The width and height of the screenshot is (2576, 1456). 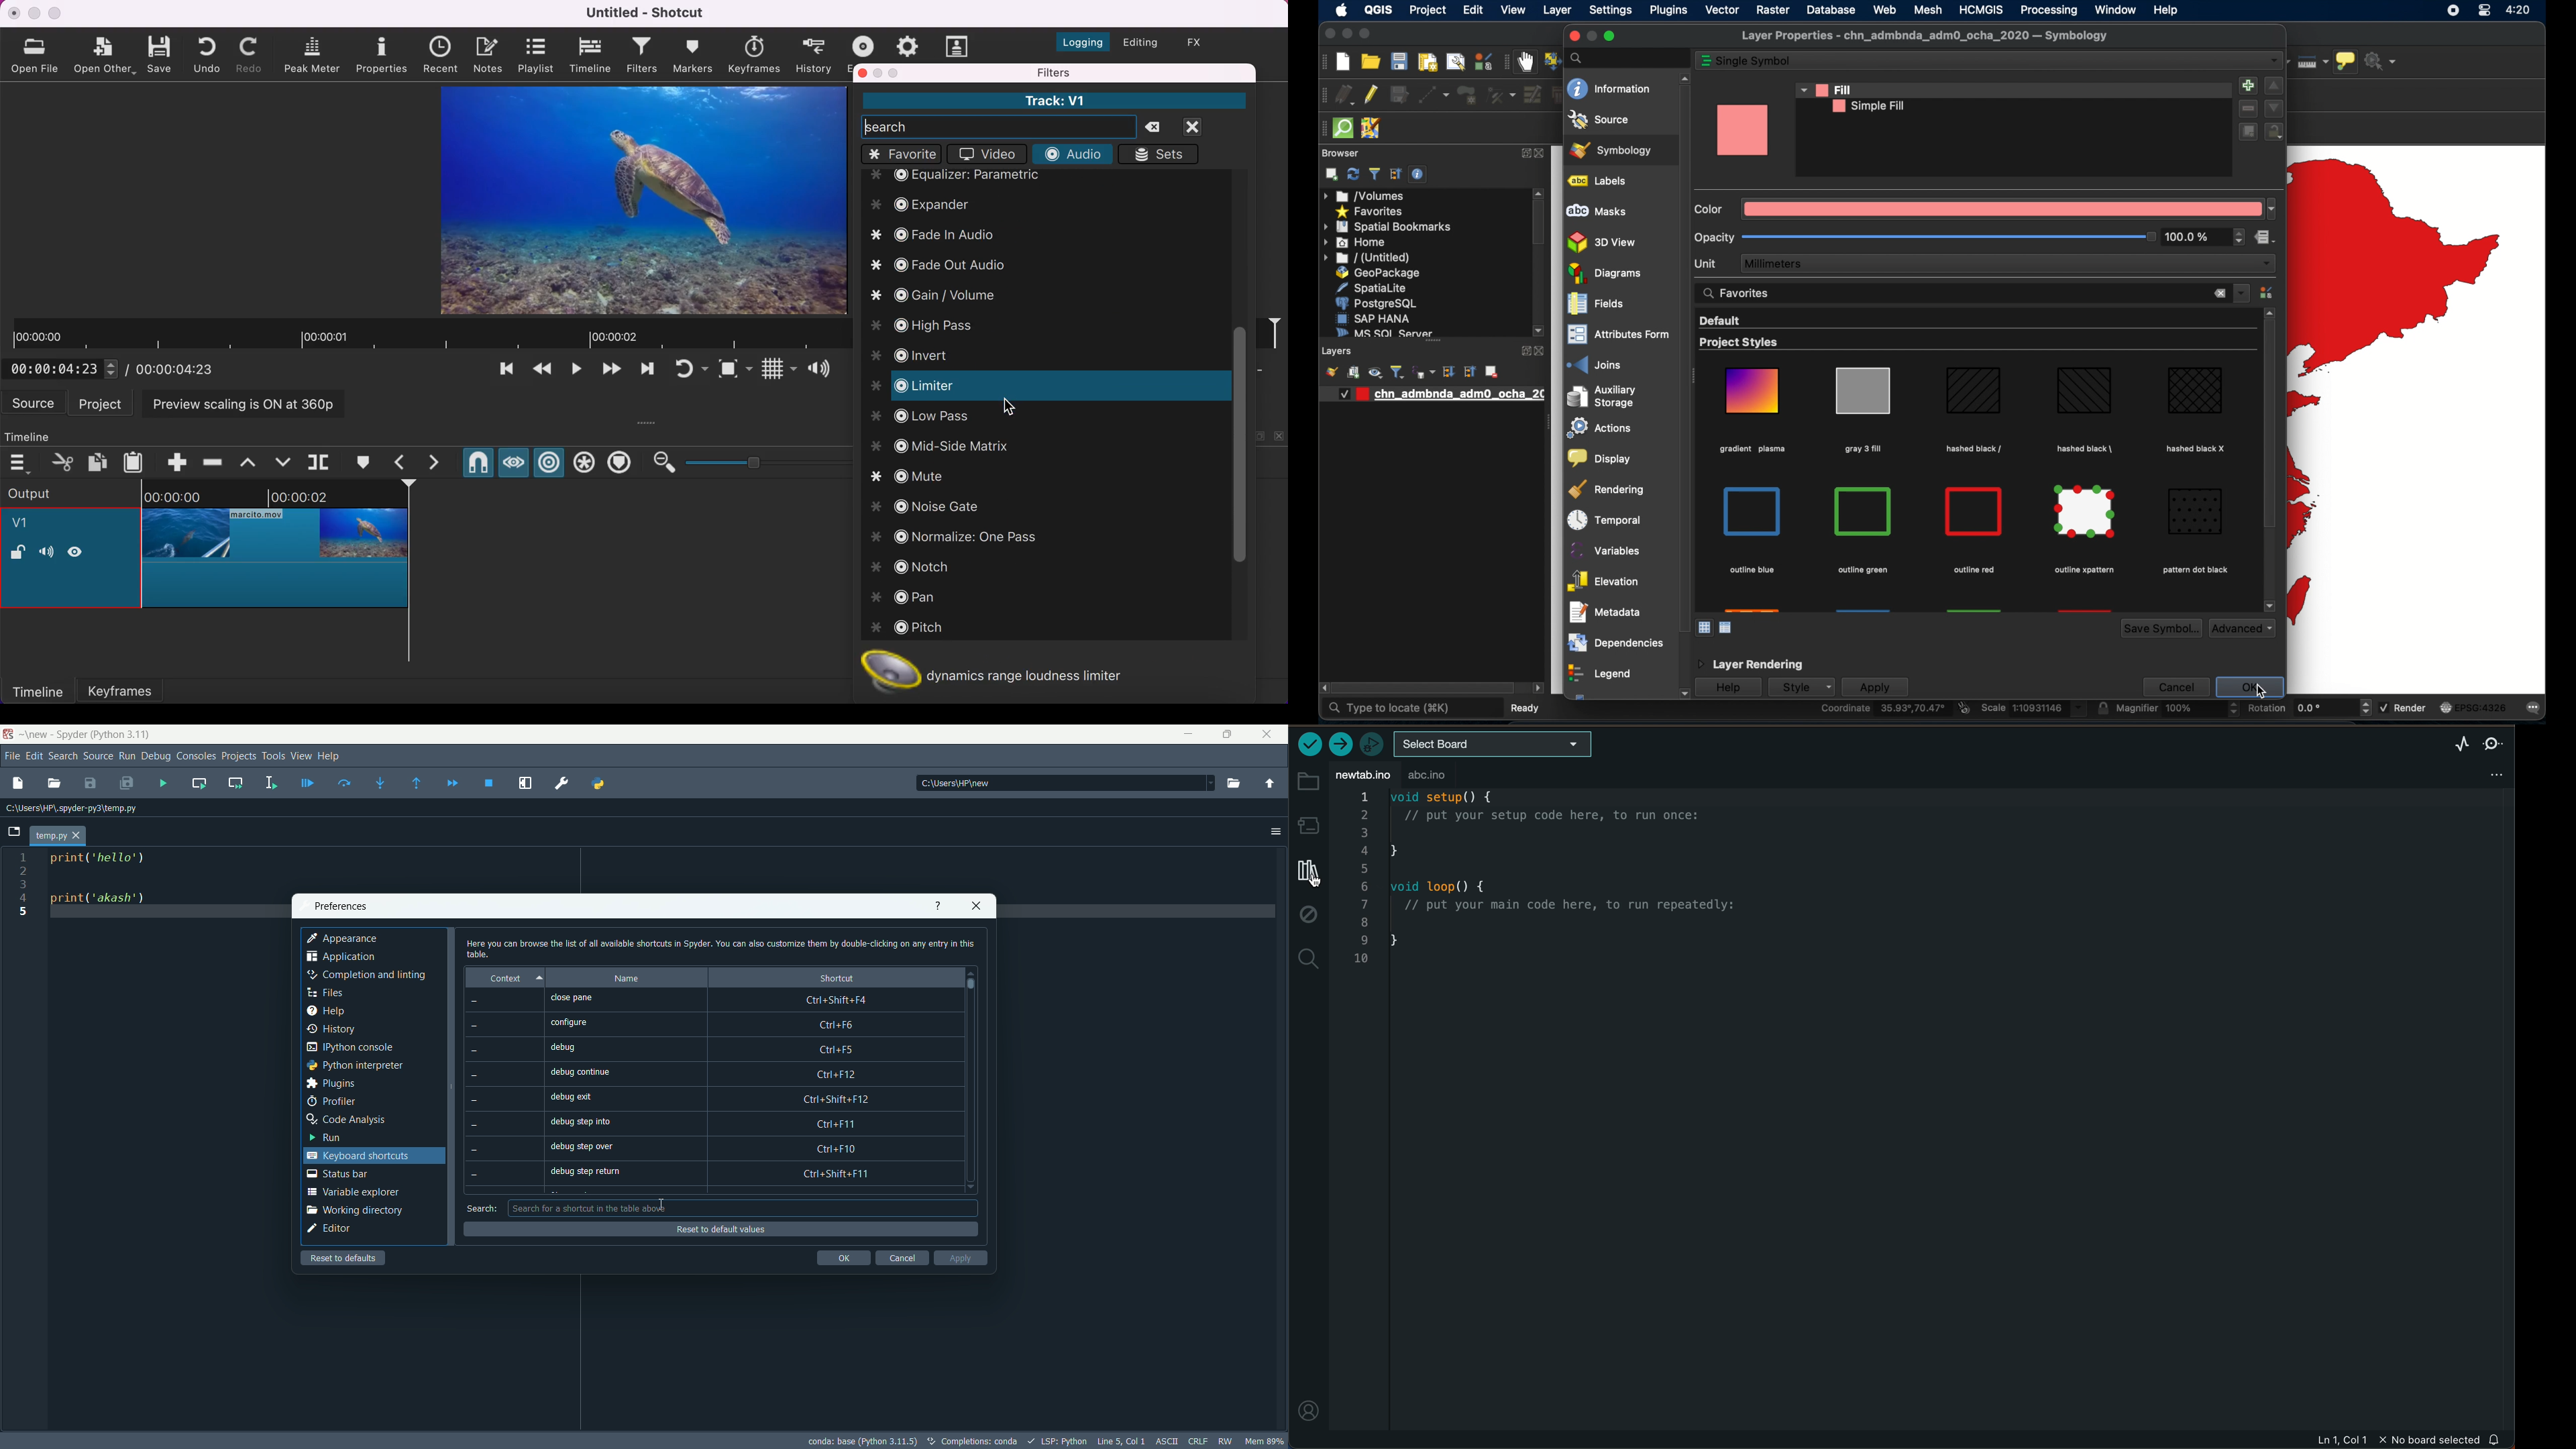 I want to click on ~\new - Spyder (Python 3.11), so click(x=88, y=735).